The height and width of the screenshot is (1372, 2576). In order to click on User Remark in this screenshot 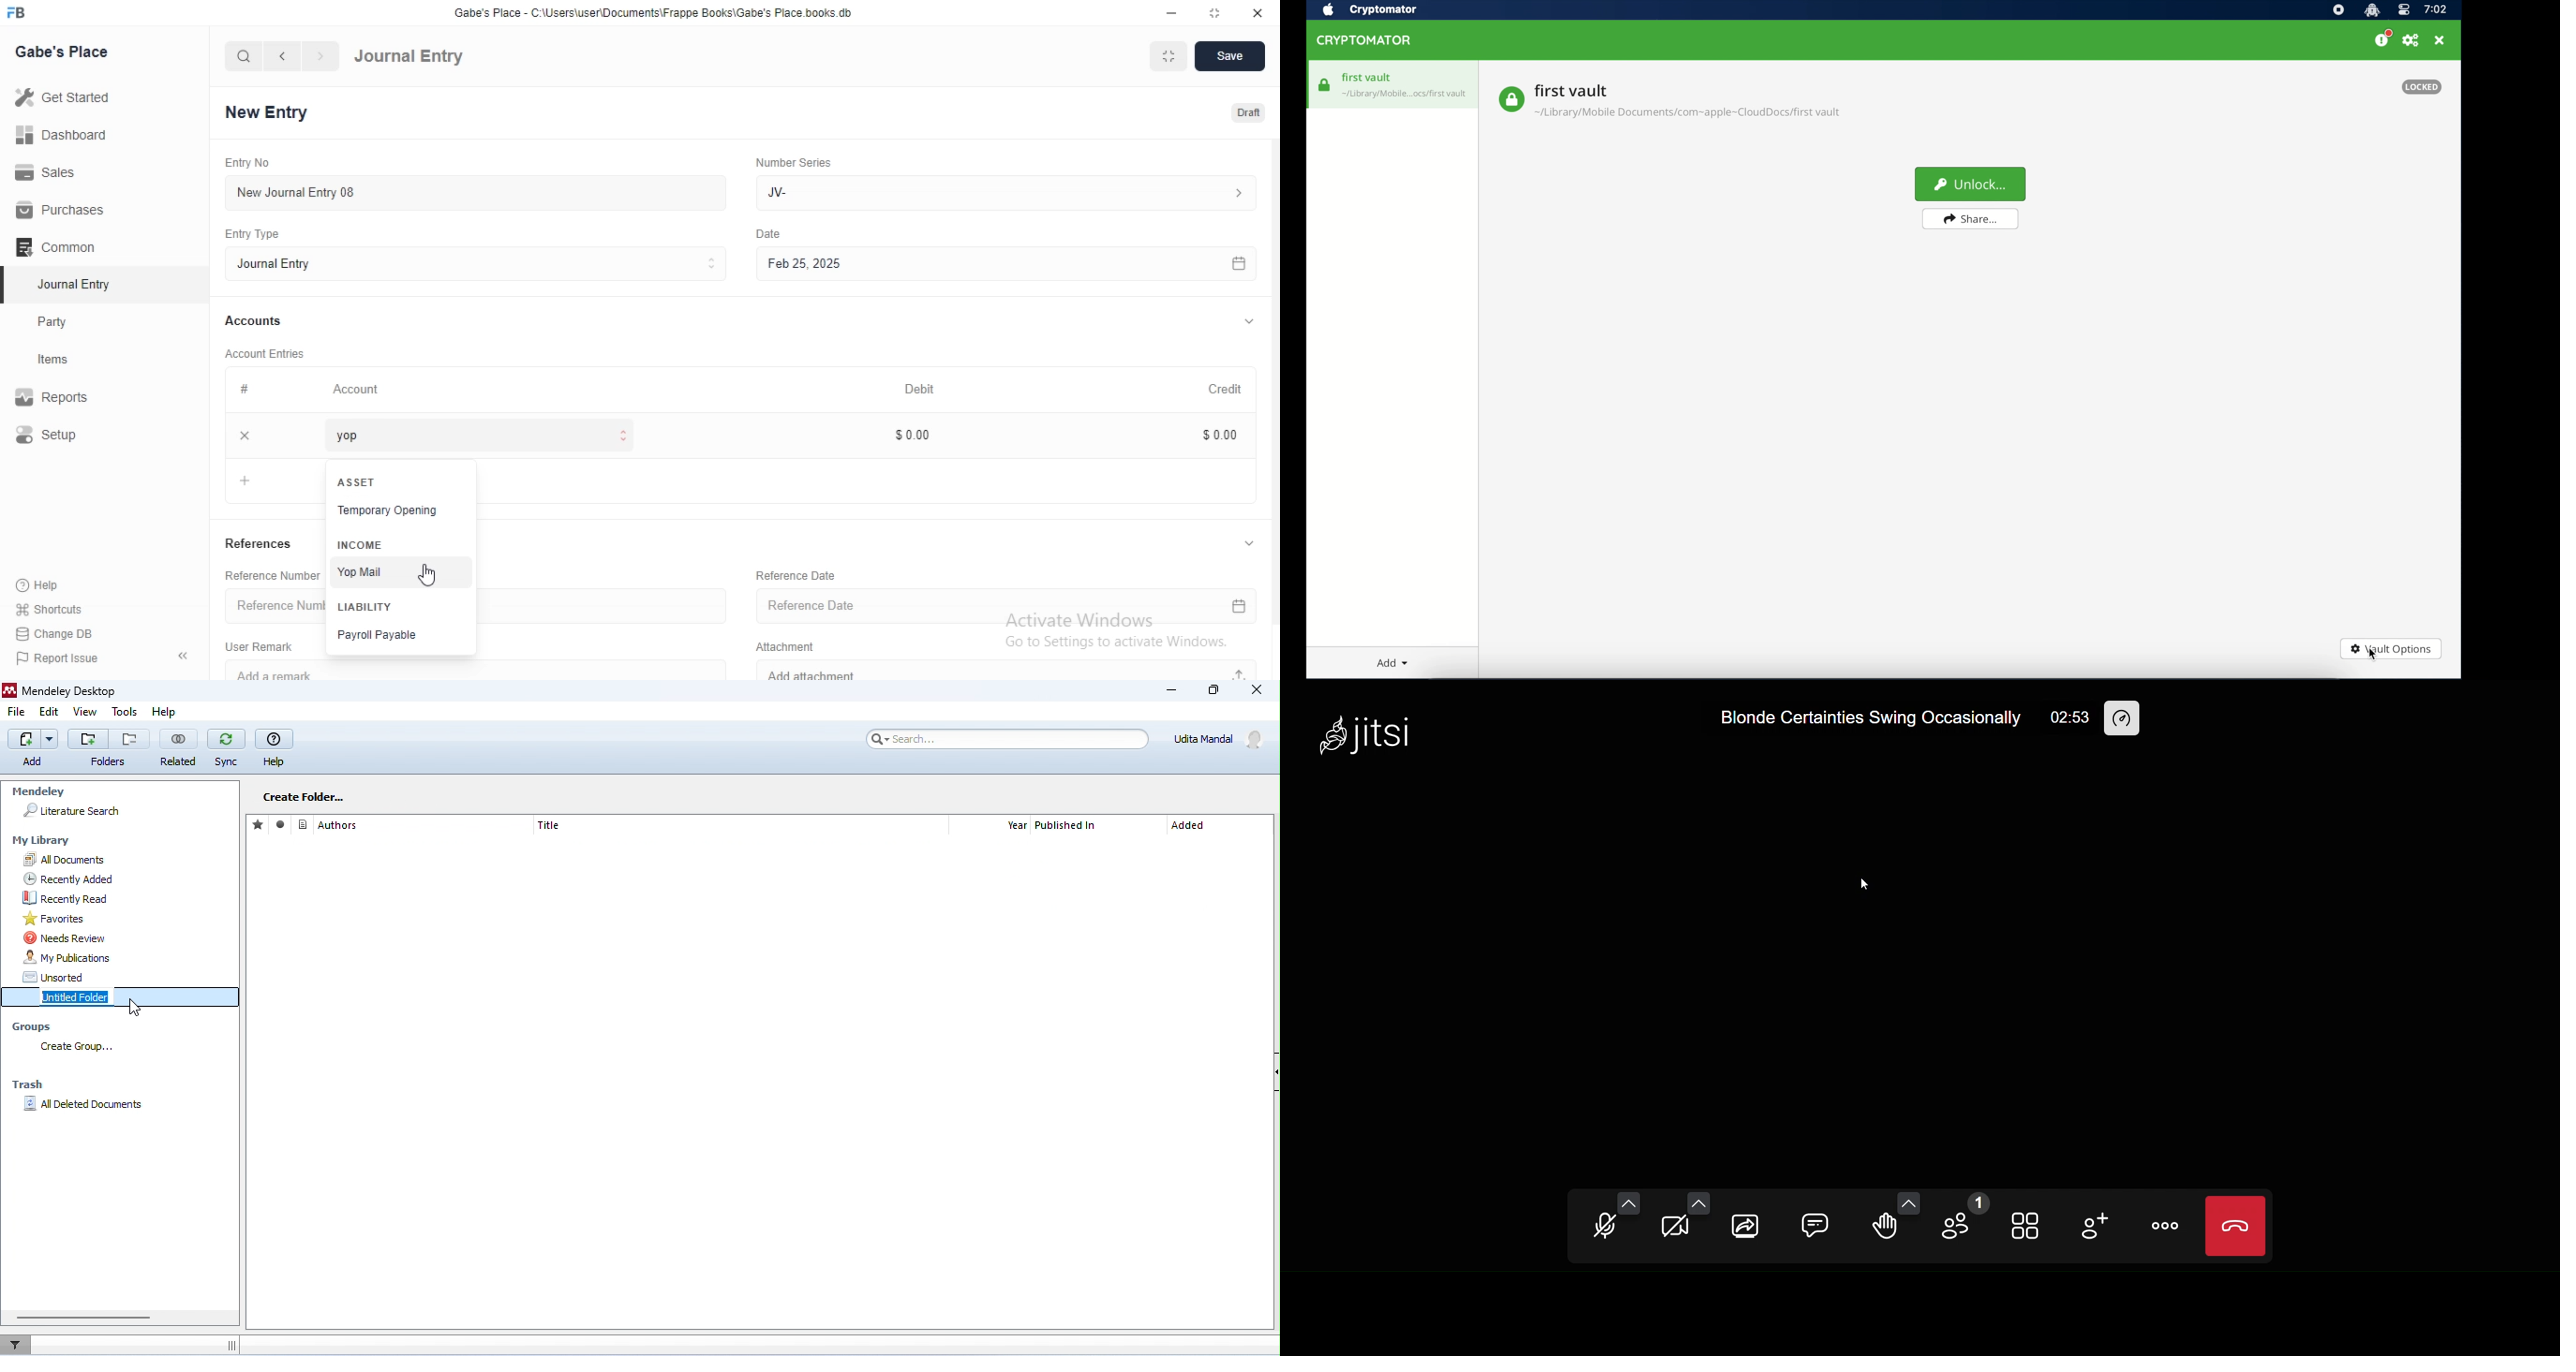, I will do `click(259, 646)`.